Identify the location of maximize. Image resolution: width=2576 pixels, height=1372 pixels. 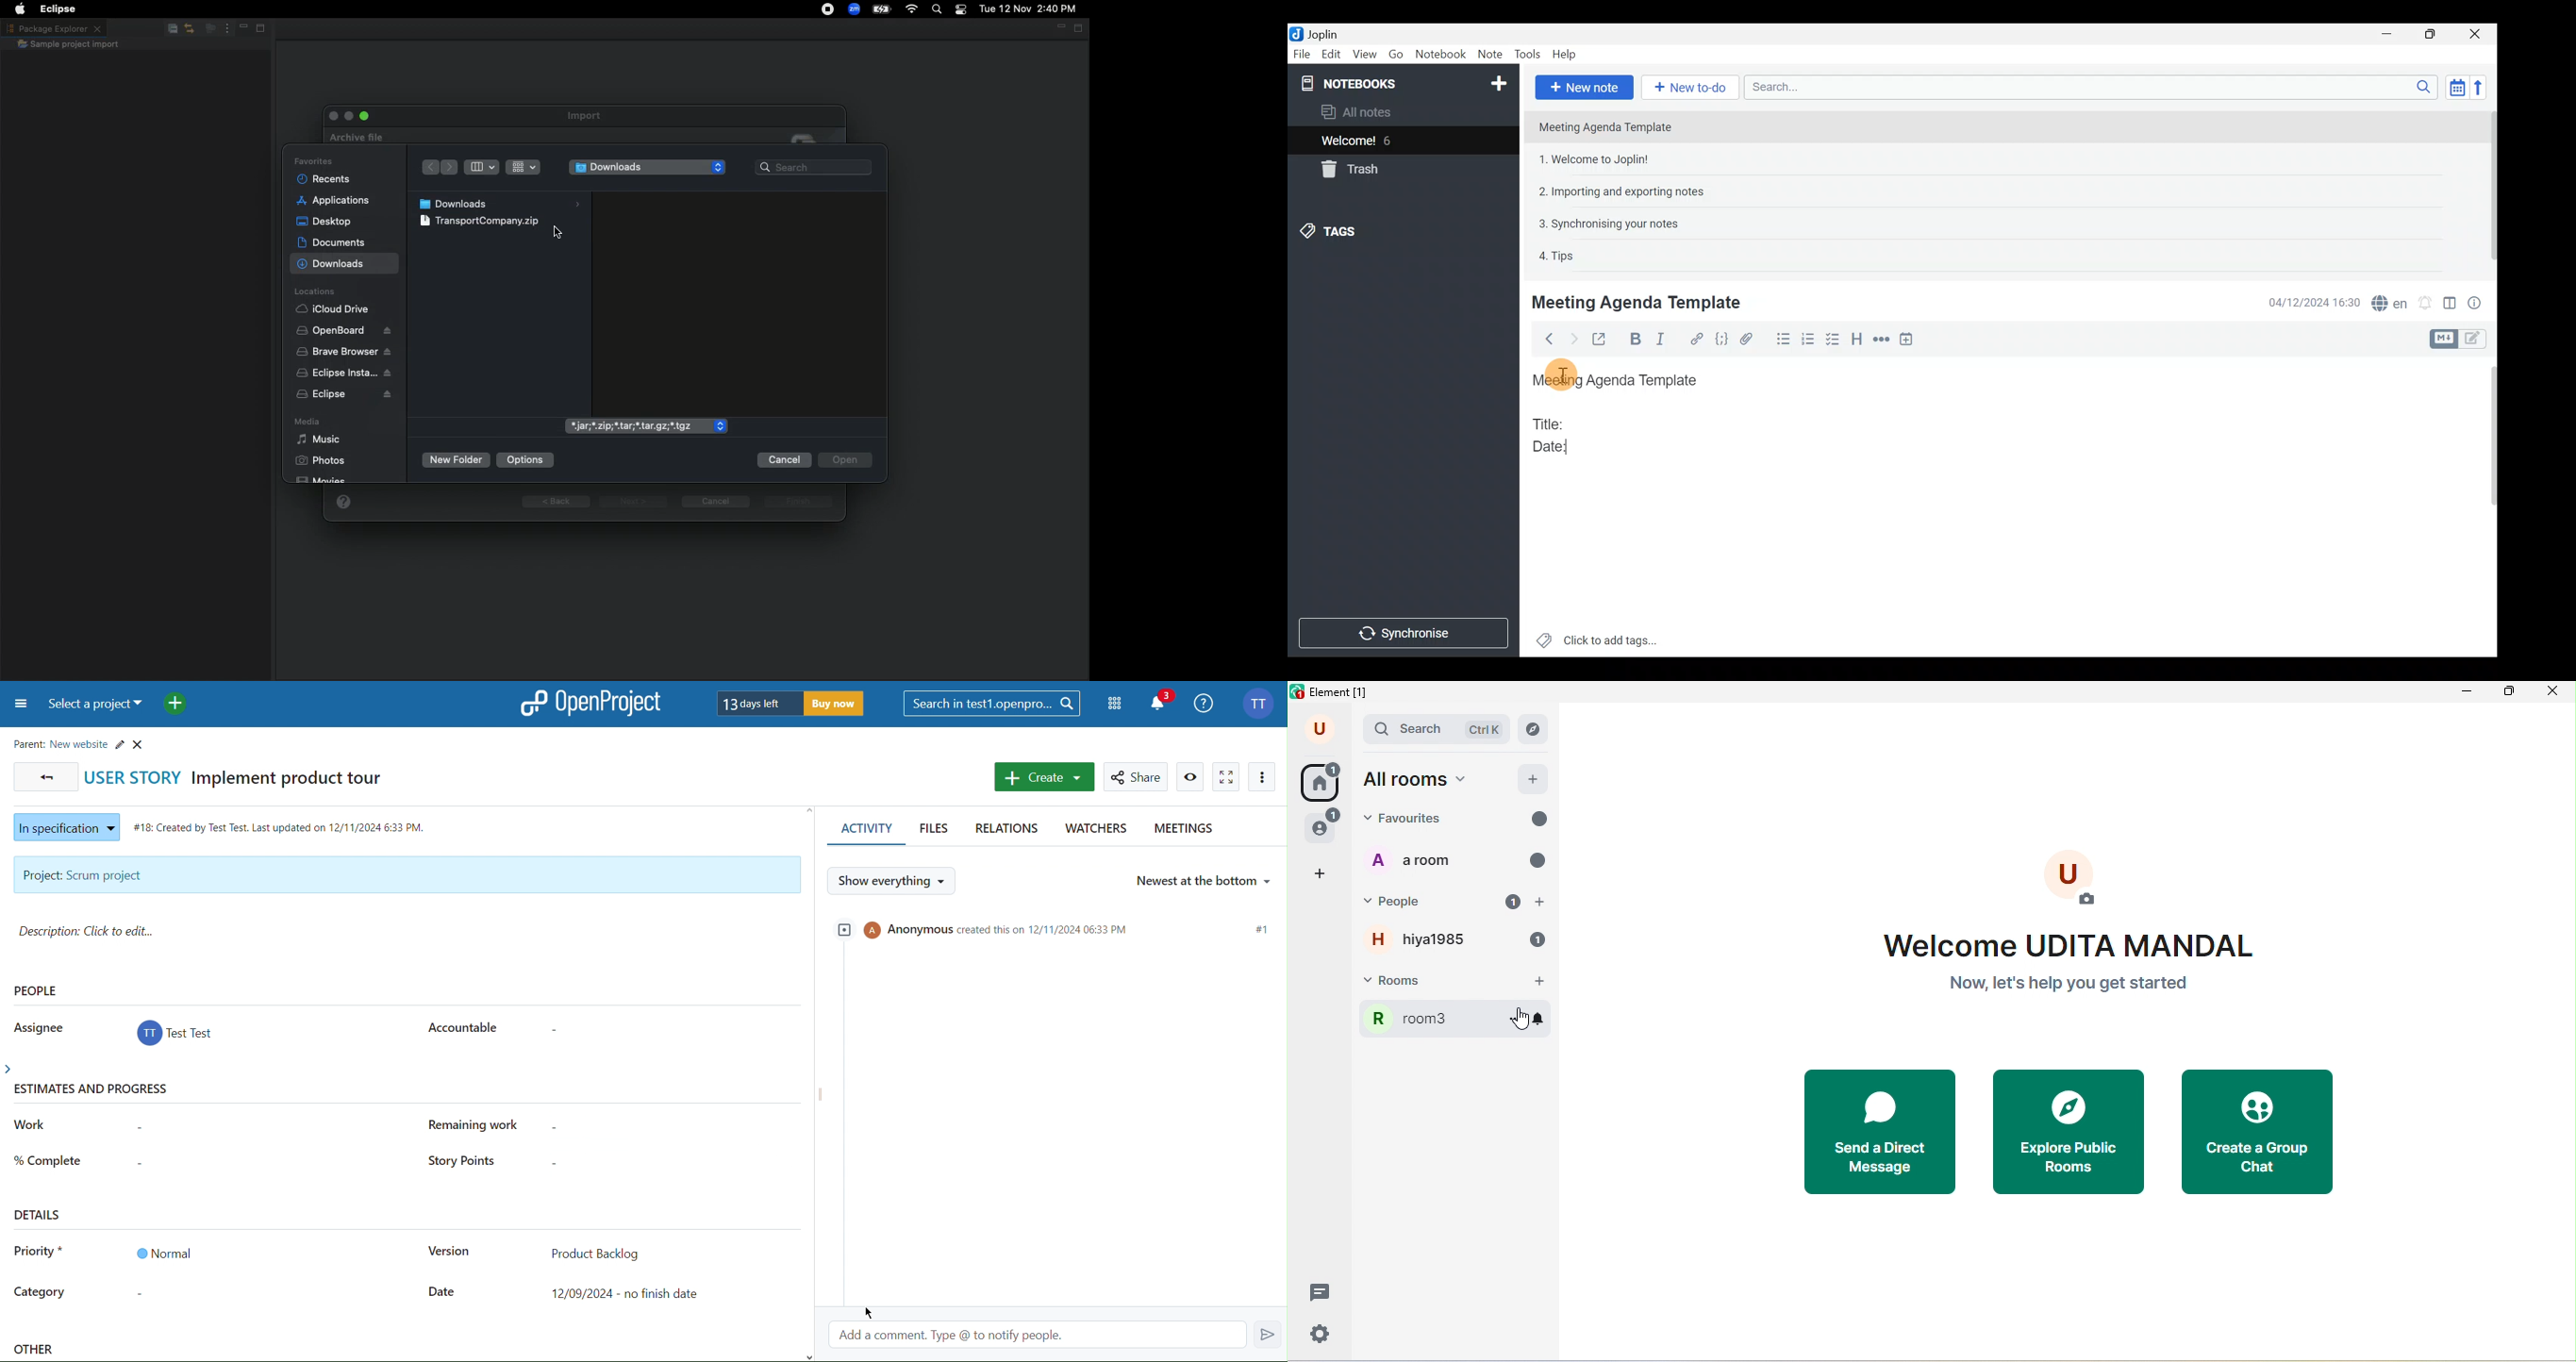
(2510, 694).